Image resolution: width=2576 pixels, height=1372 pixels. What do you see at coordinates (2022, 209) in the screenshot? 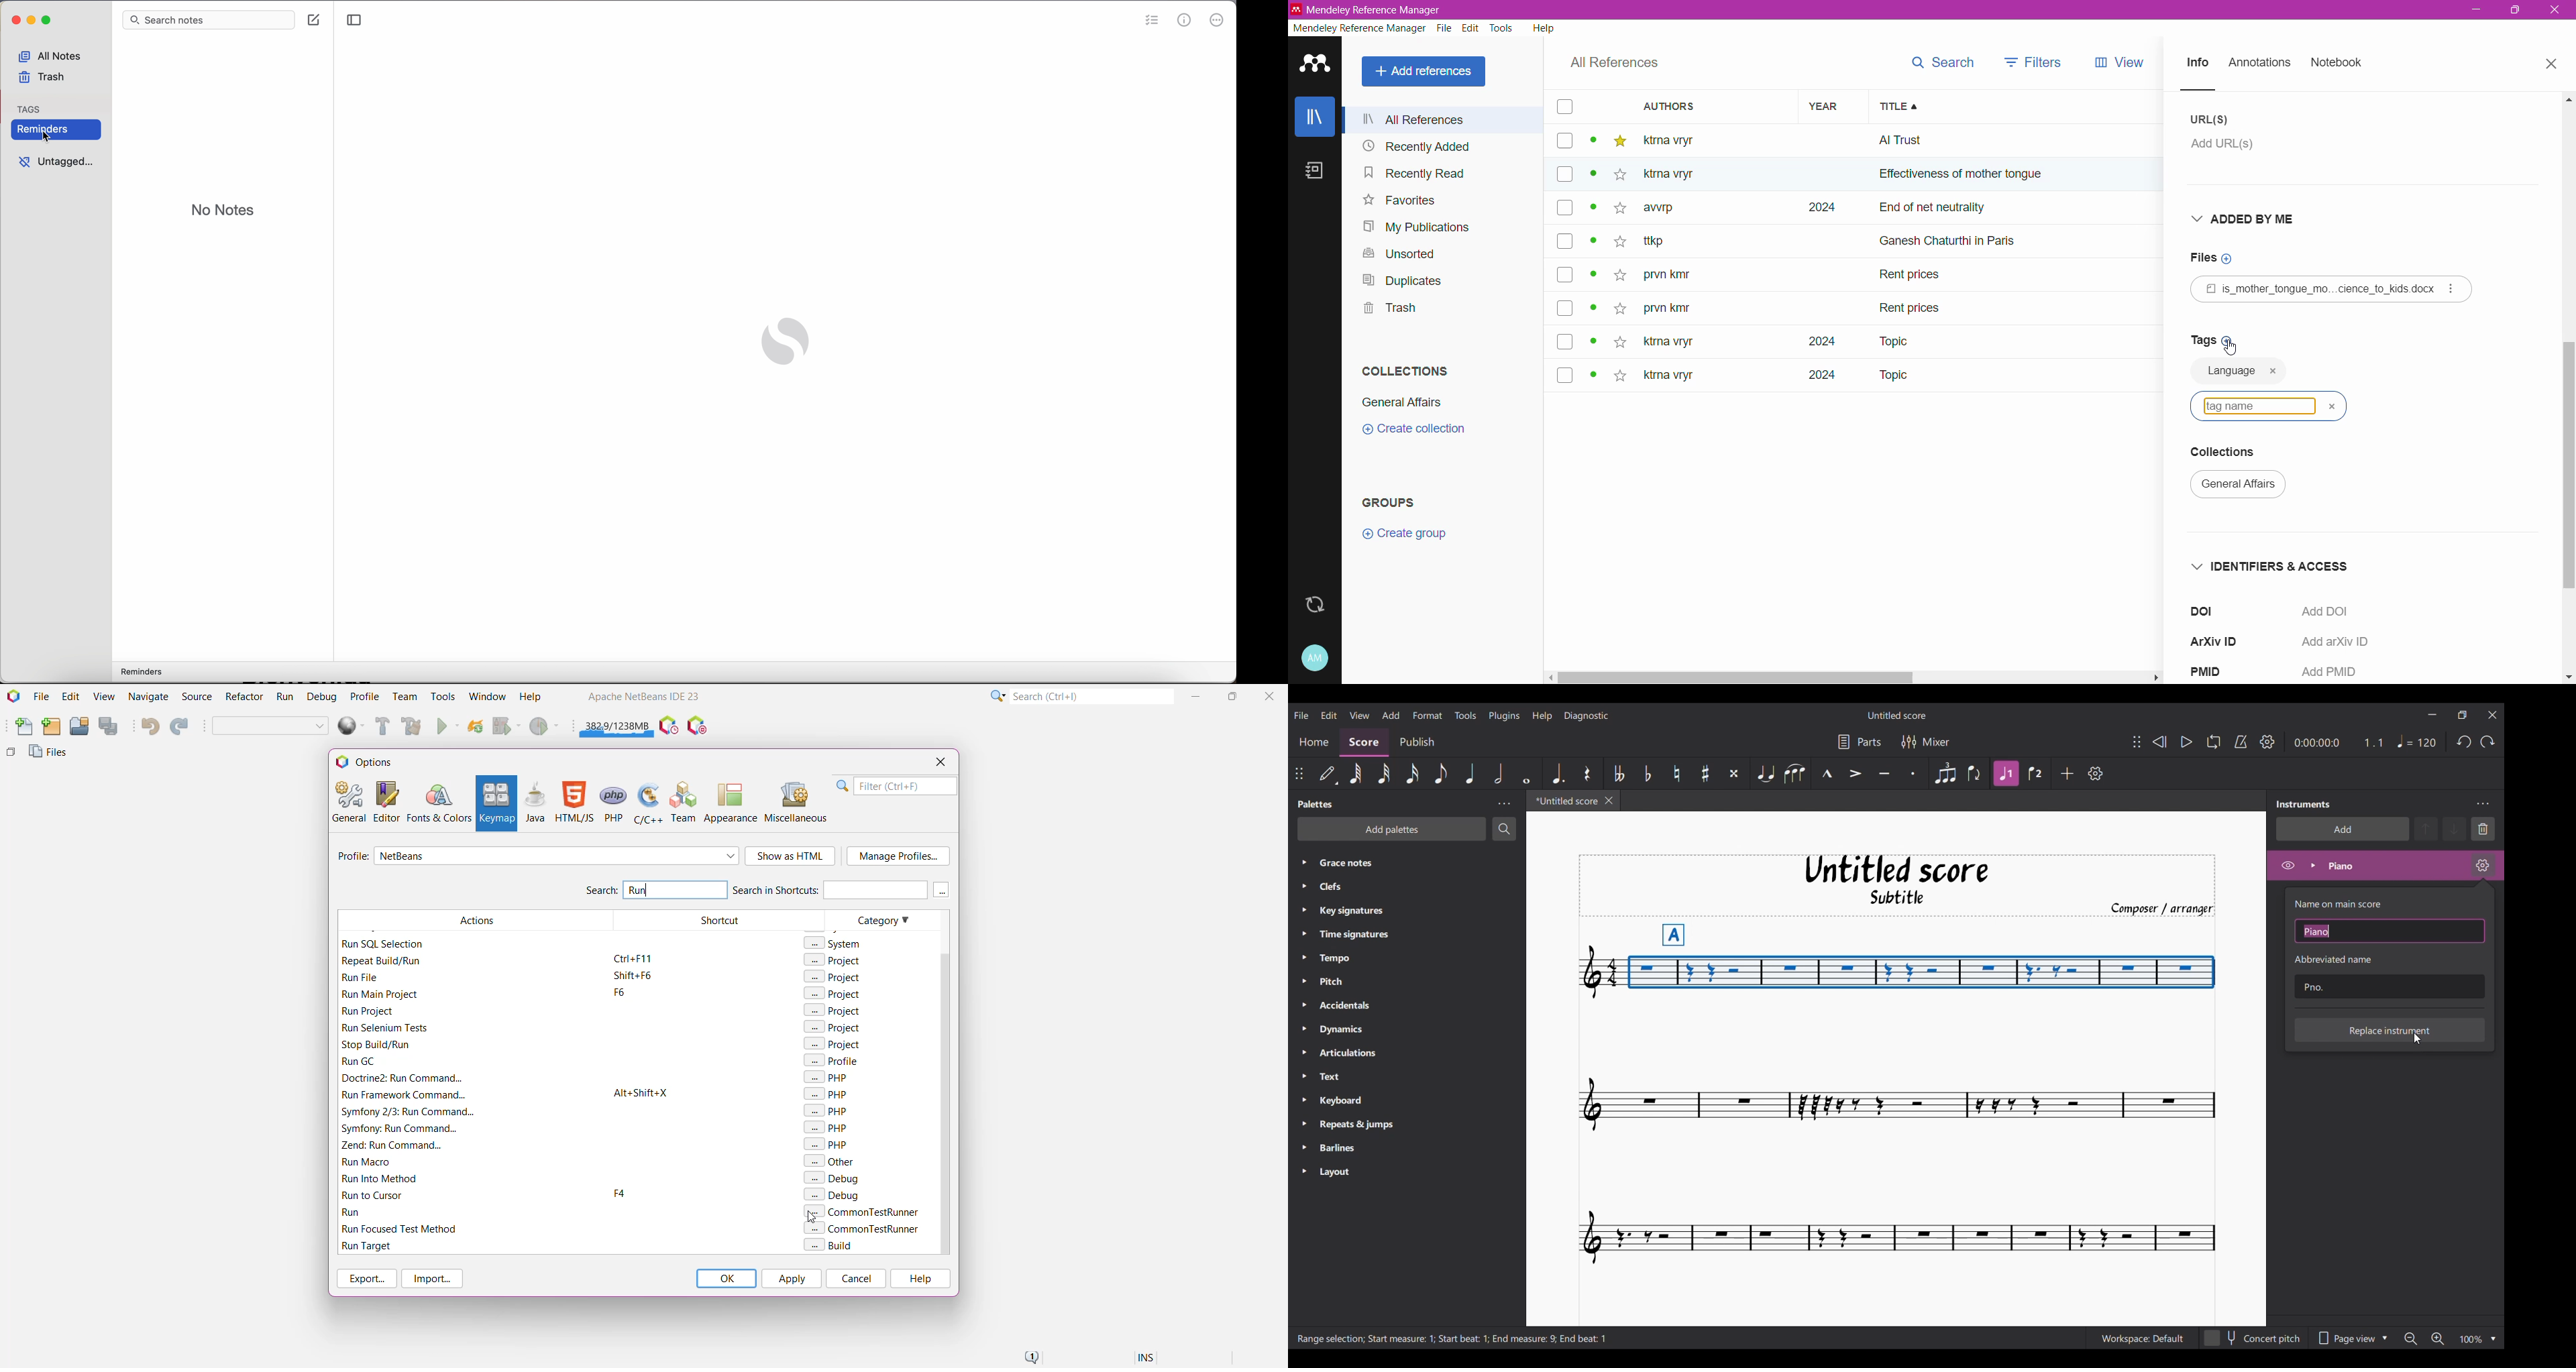
I see `end of net neutrally ` at bounding box center [2022, 209].